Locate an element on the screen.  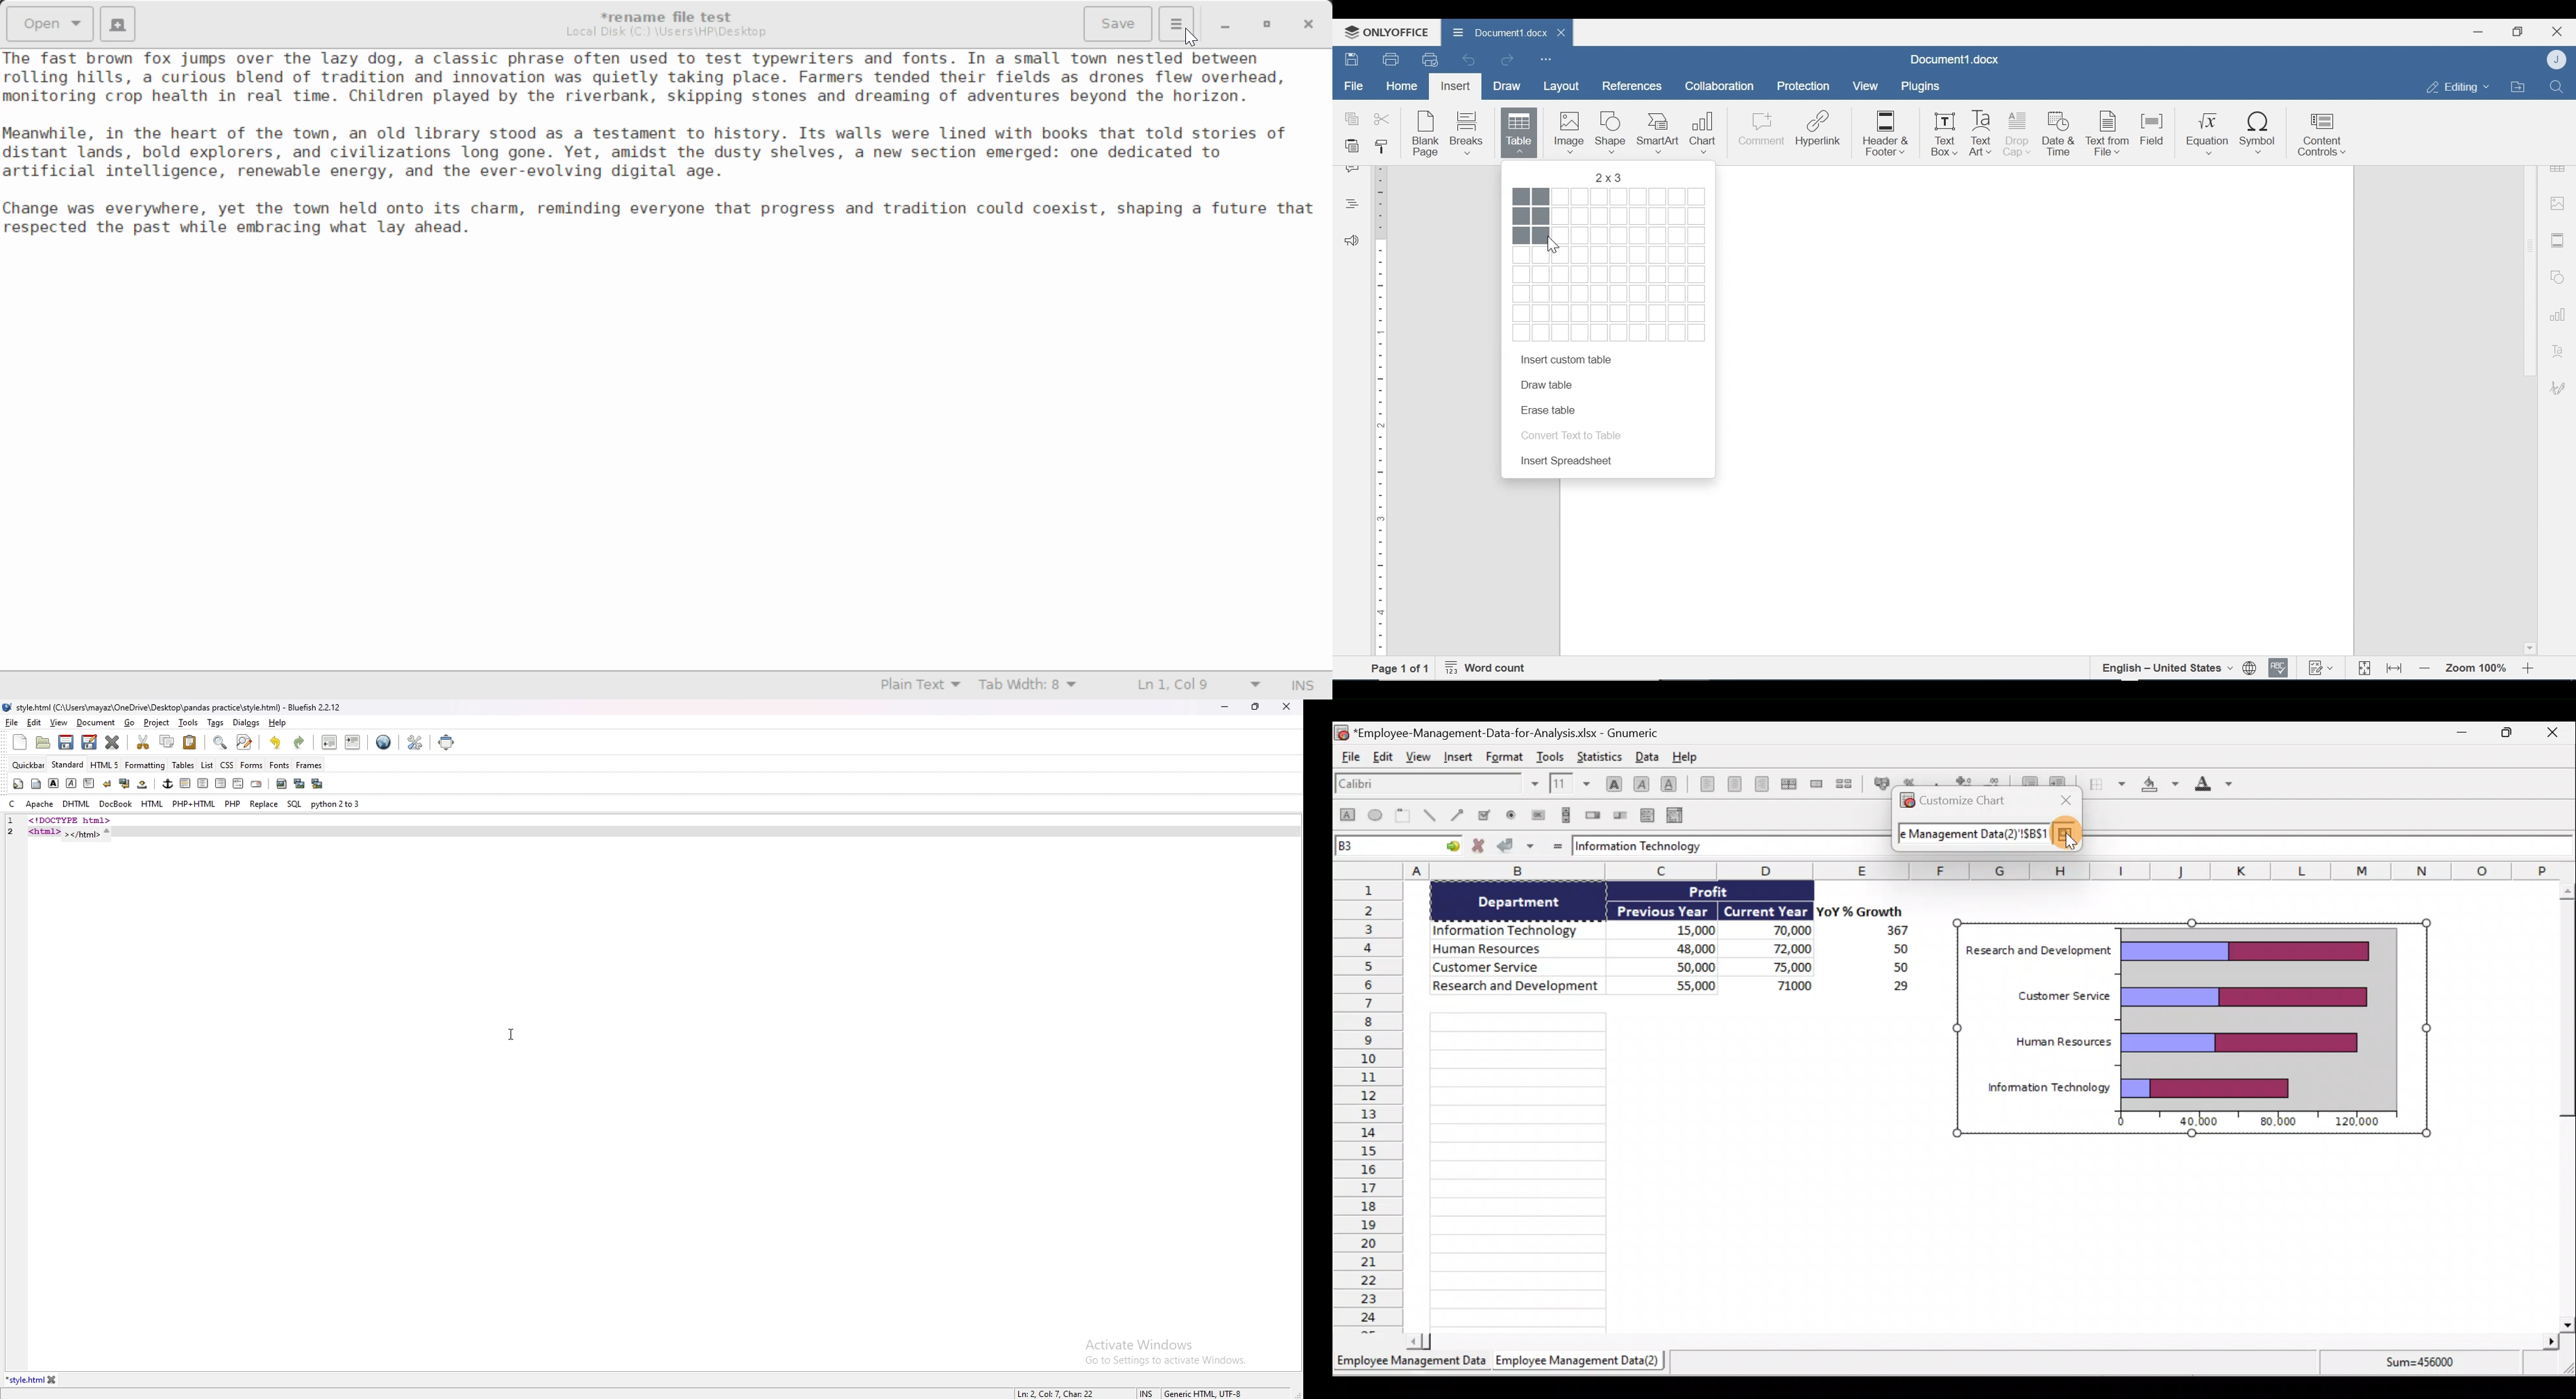
Split merged range of cells is located at coordinates (1844, 783).